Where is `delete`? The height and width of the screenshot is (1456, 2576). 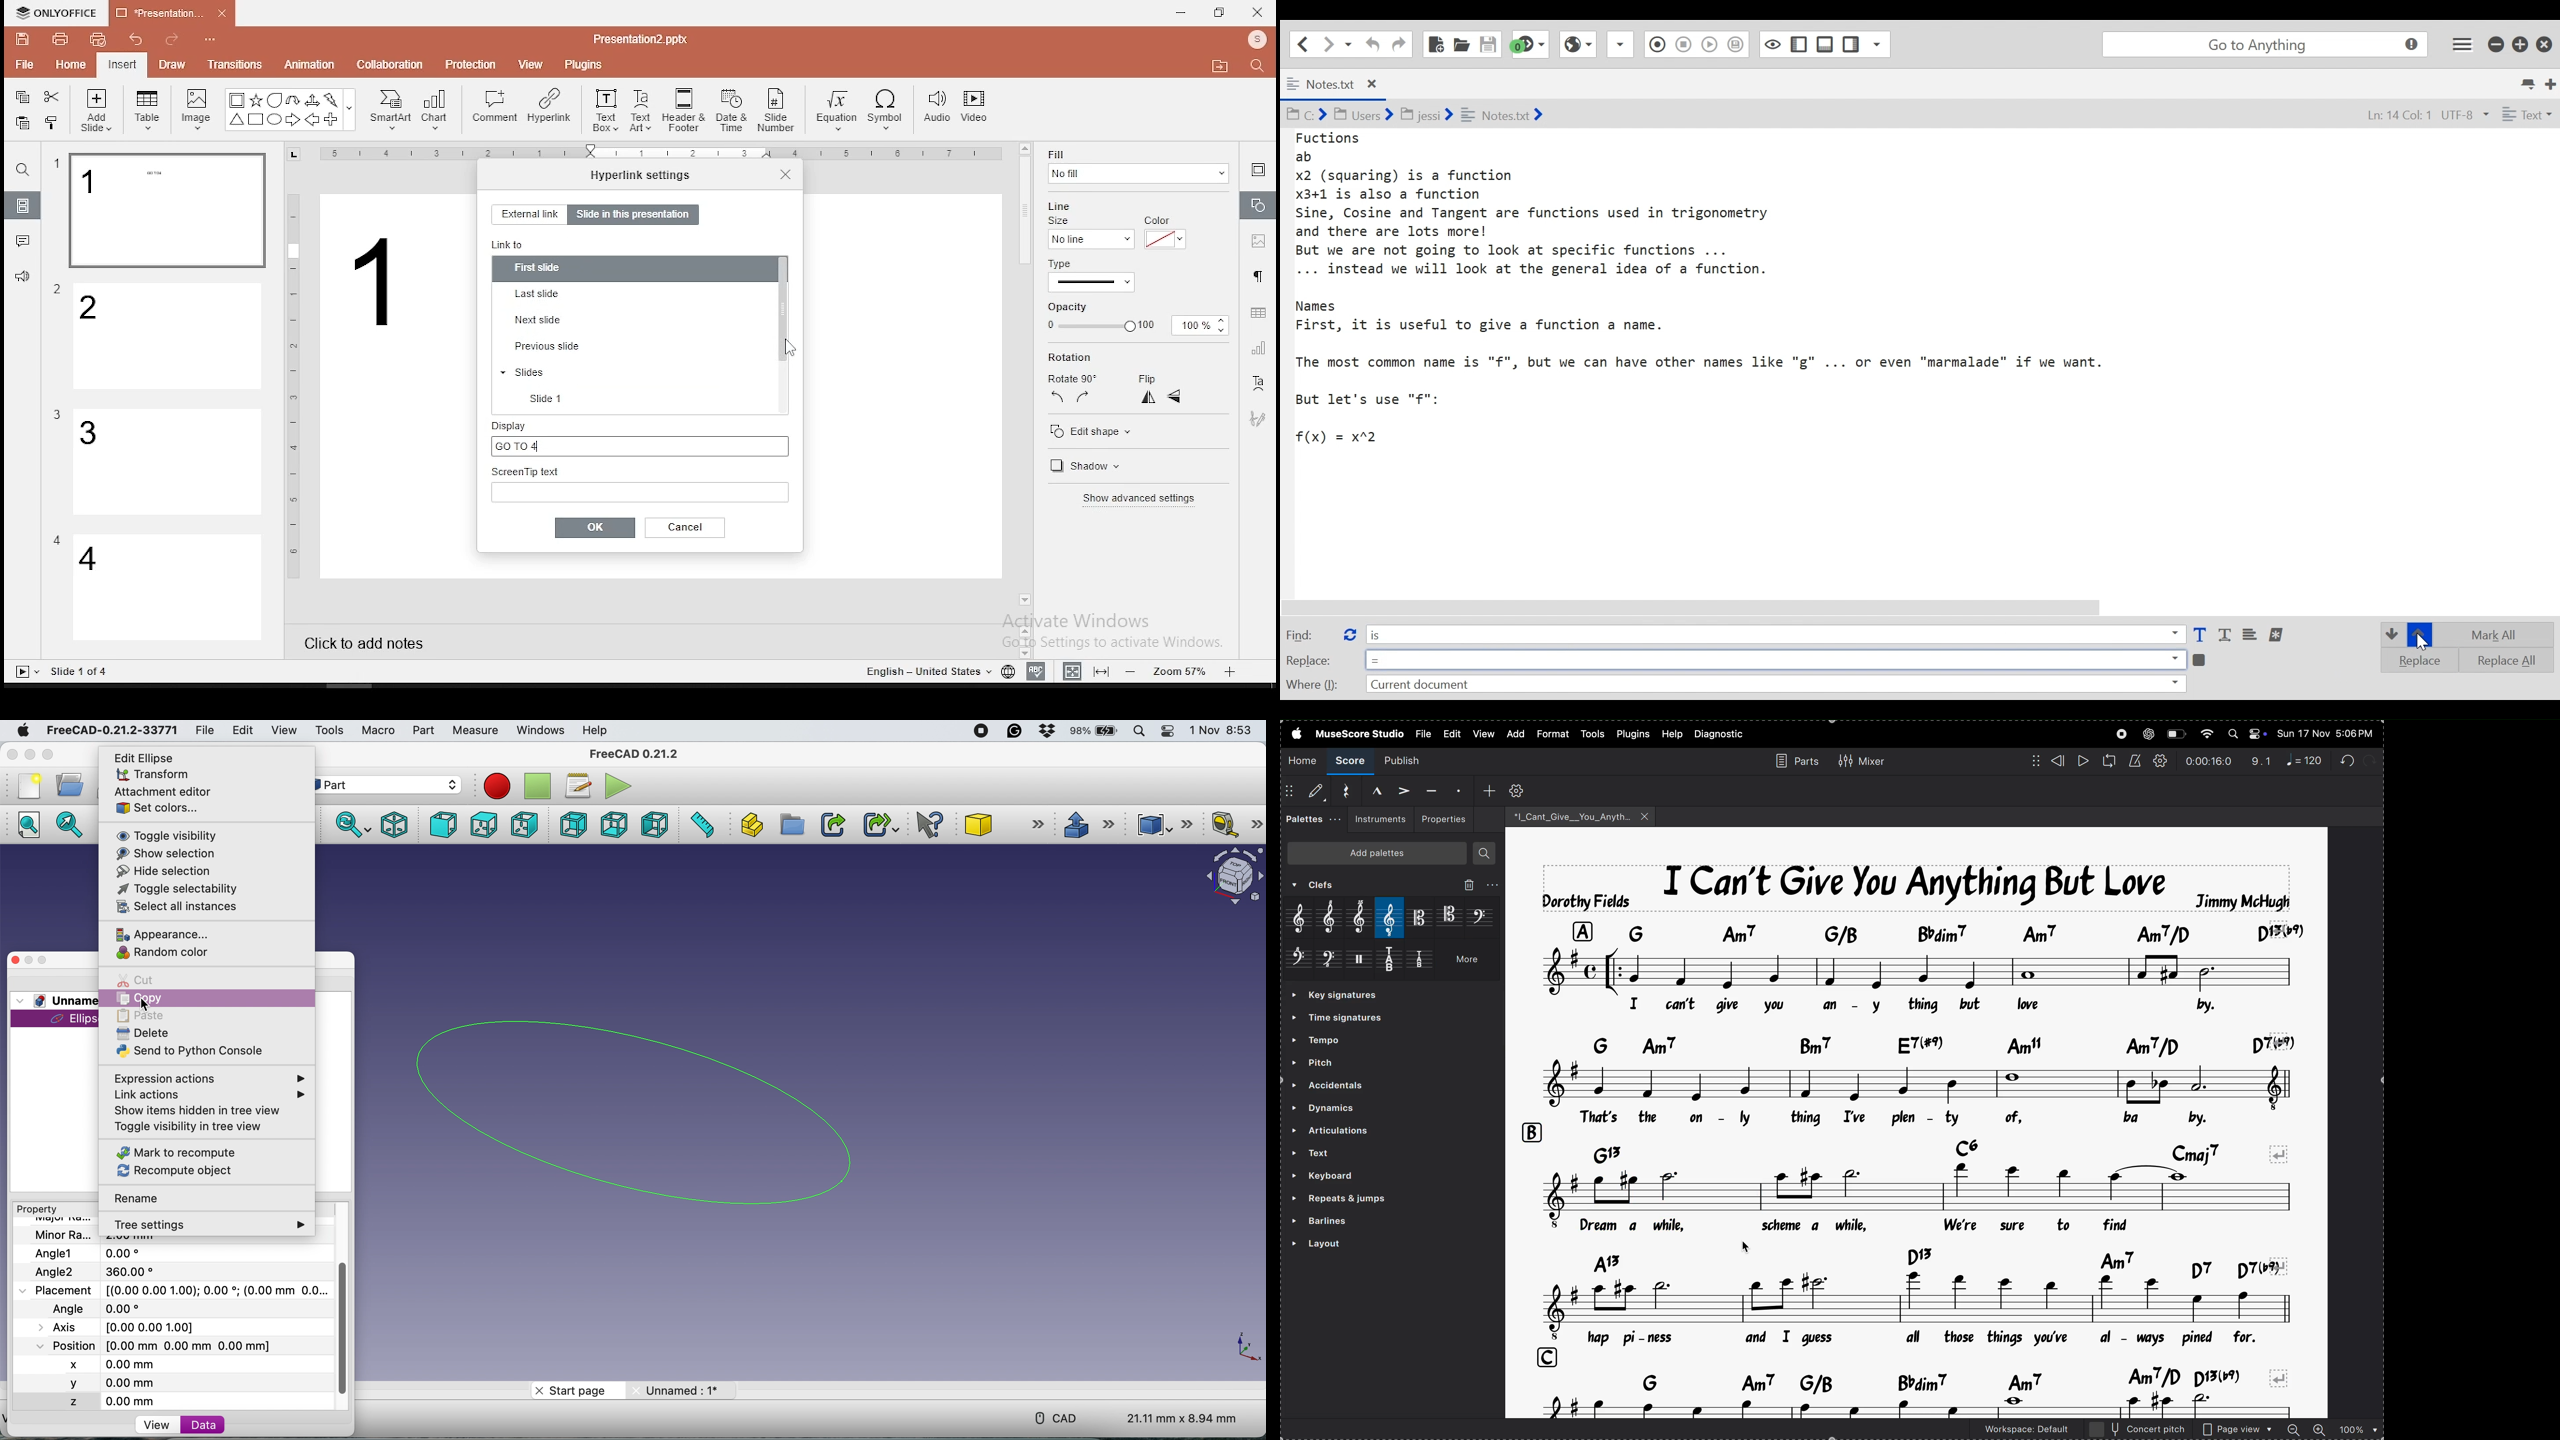 delete is located at coordinates (1467, 885).